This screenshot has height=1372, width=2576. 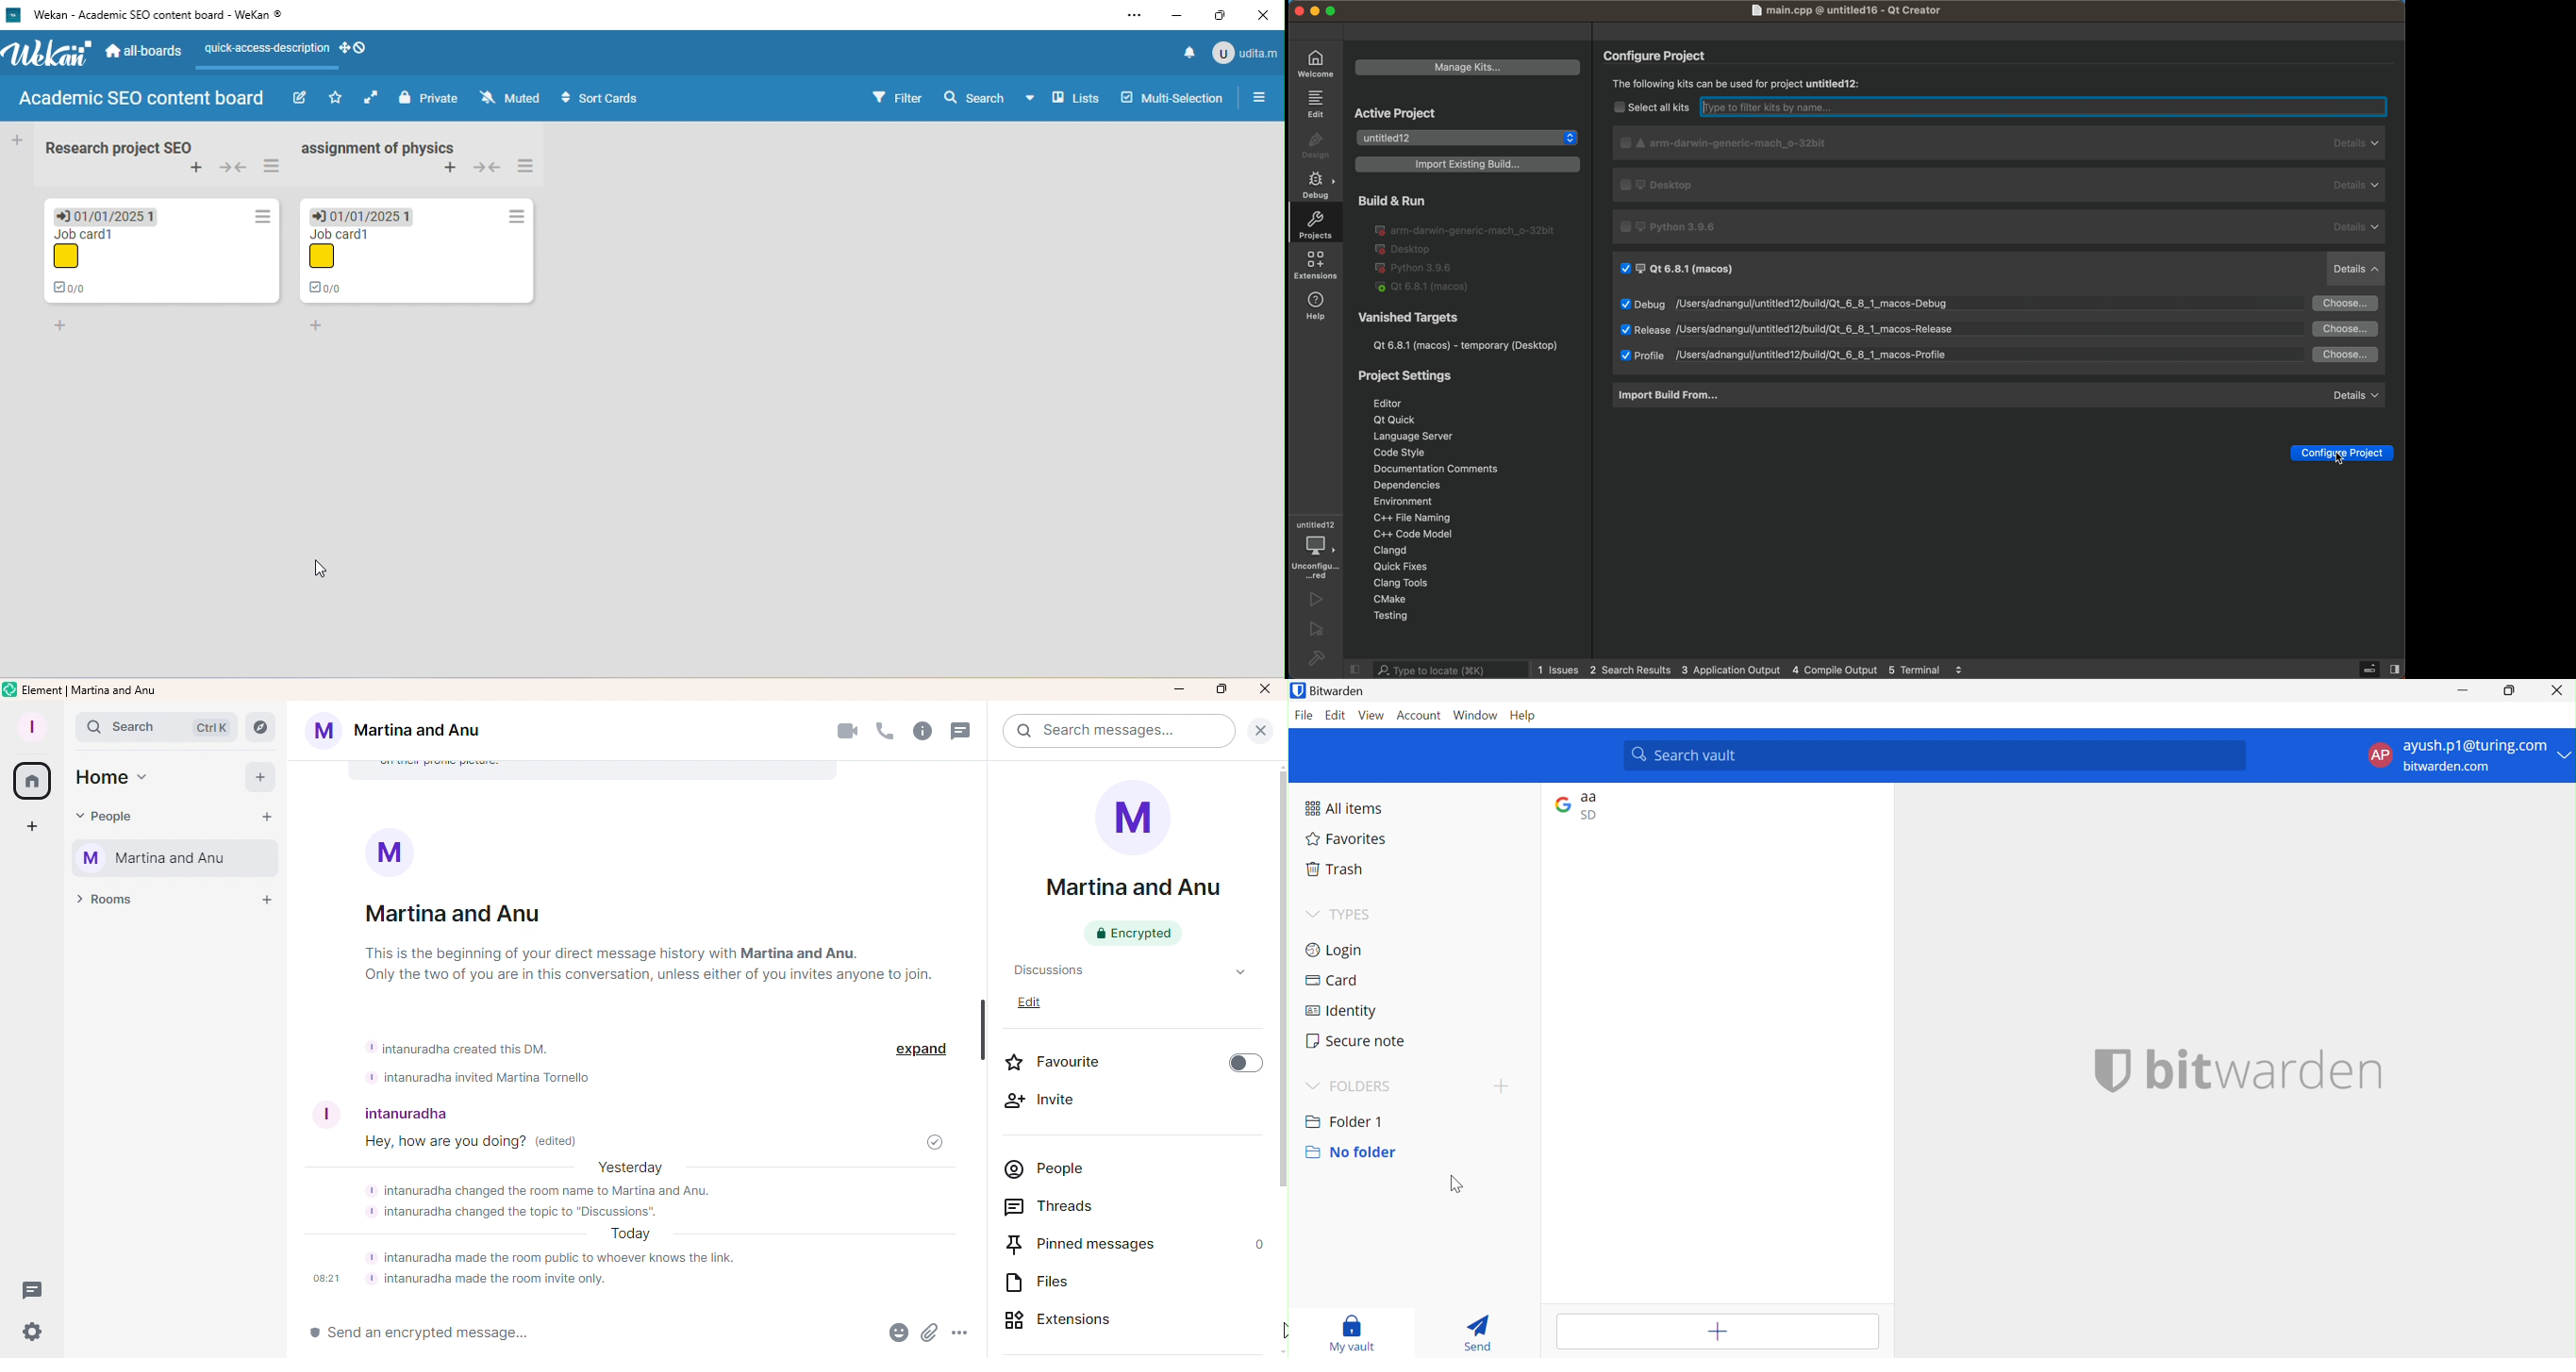 I want to click on edit, so click(x=298, y=98).